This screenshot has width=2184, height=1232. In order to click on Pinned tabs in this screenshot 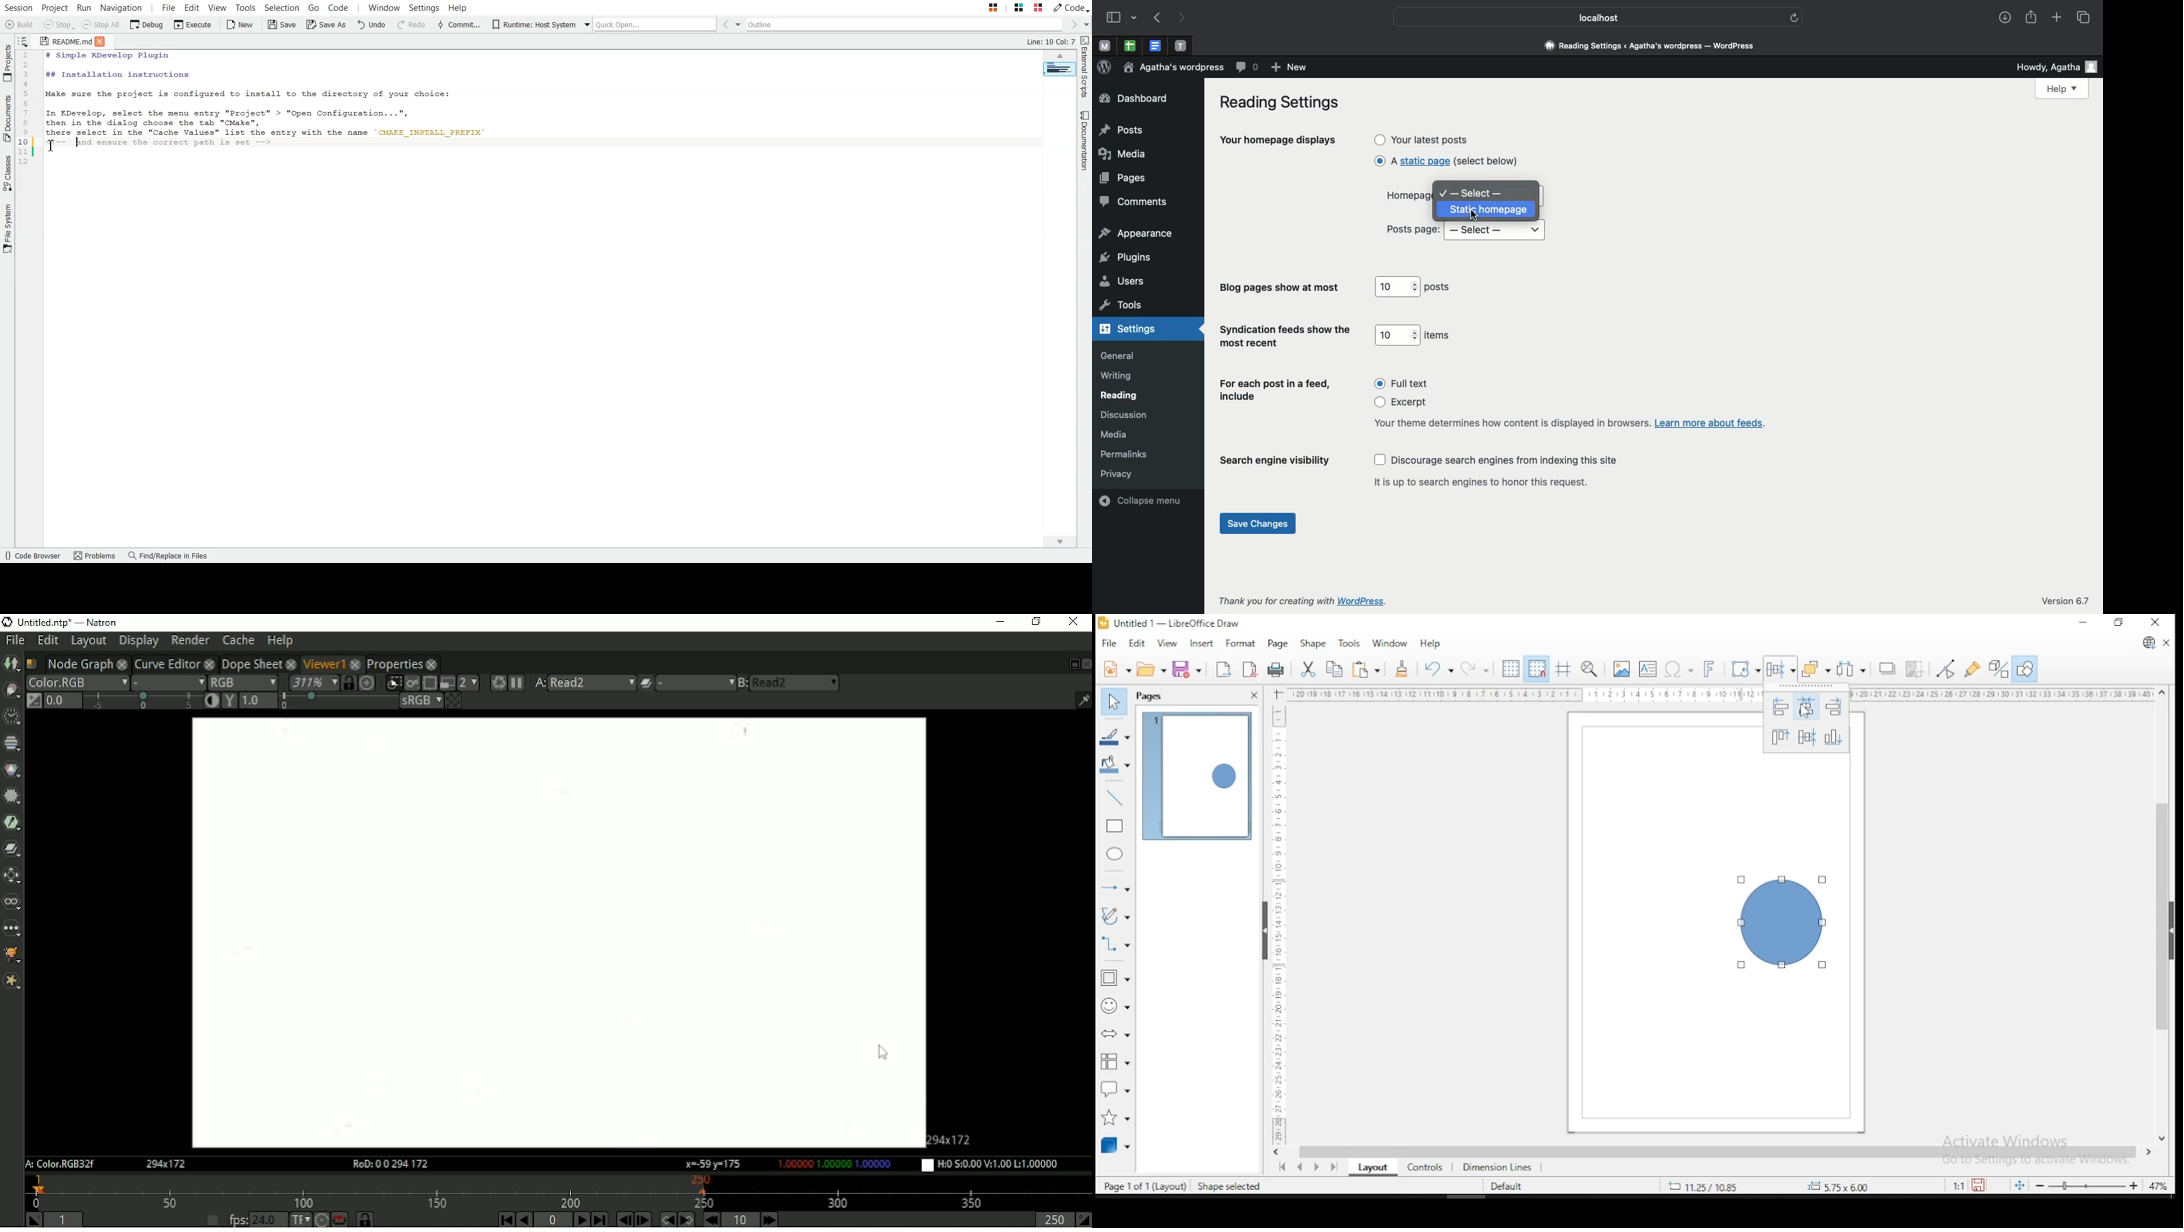, I will do `click(1158, 45)`.